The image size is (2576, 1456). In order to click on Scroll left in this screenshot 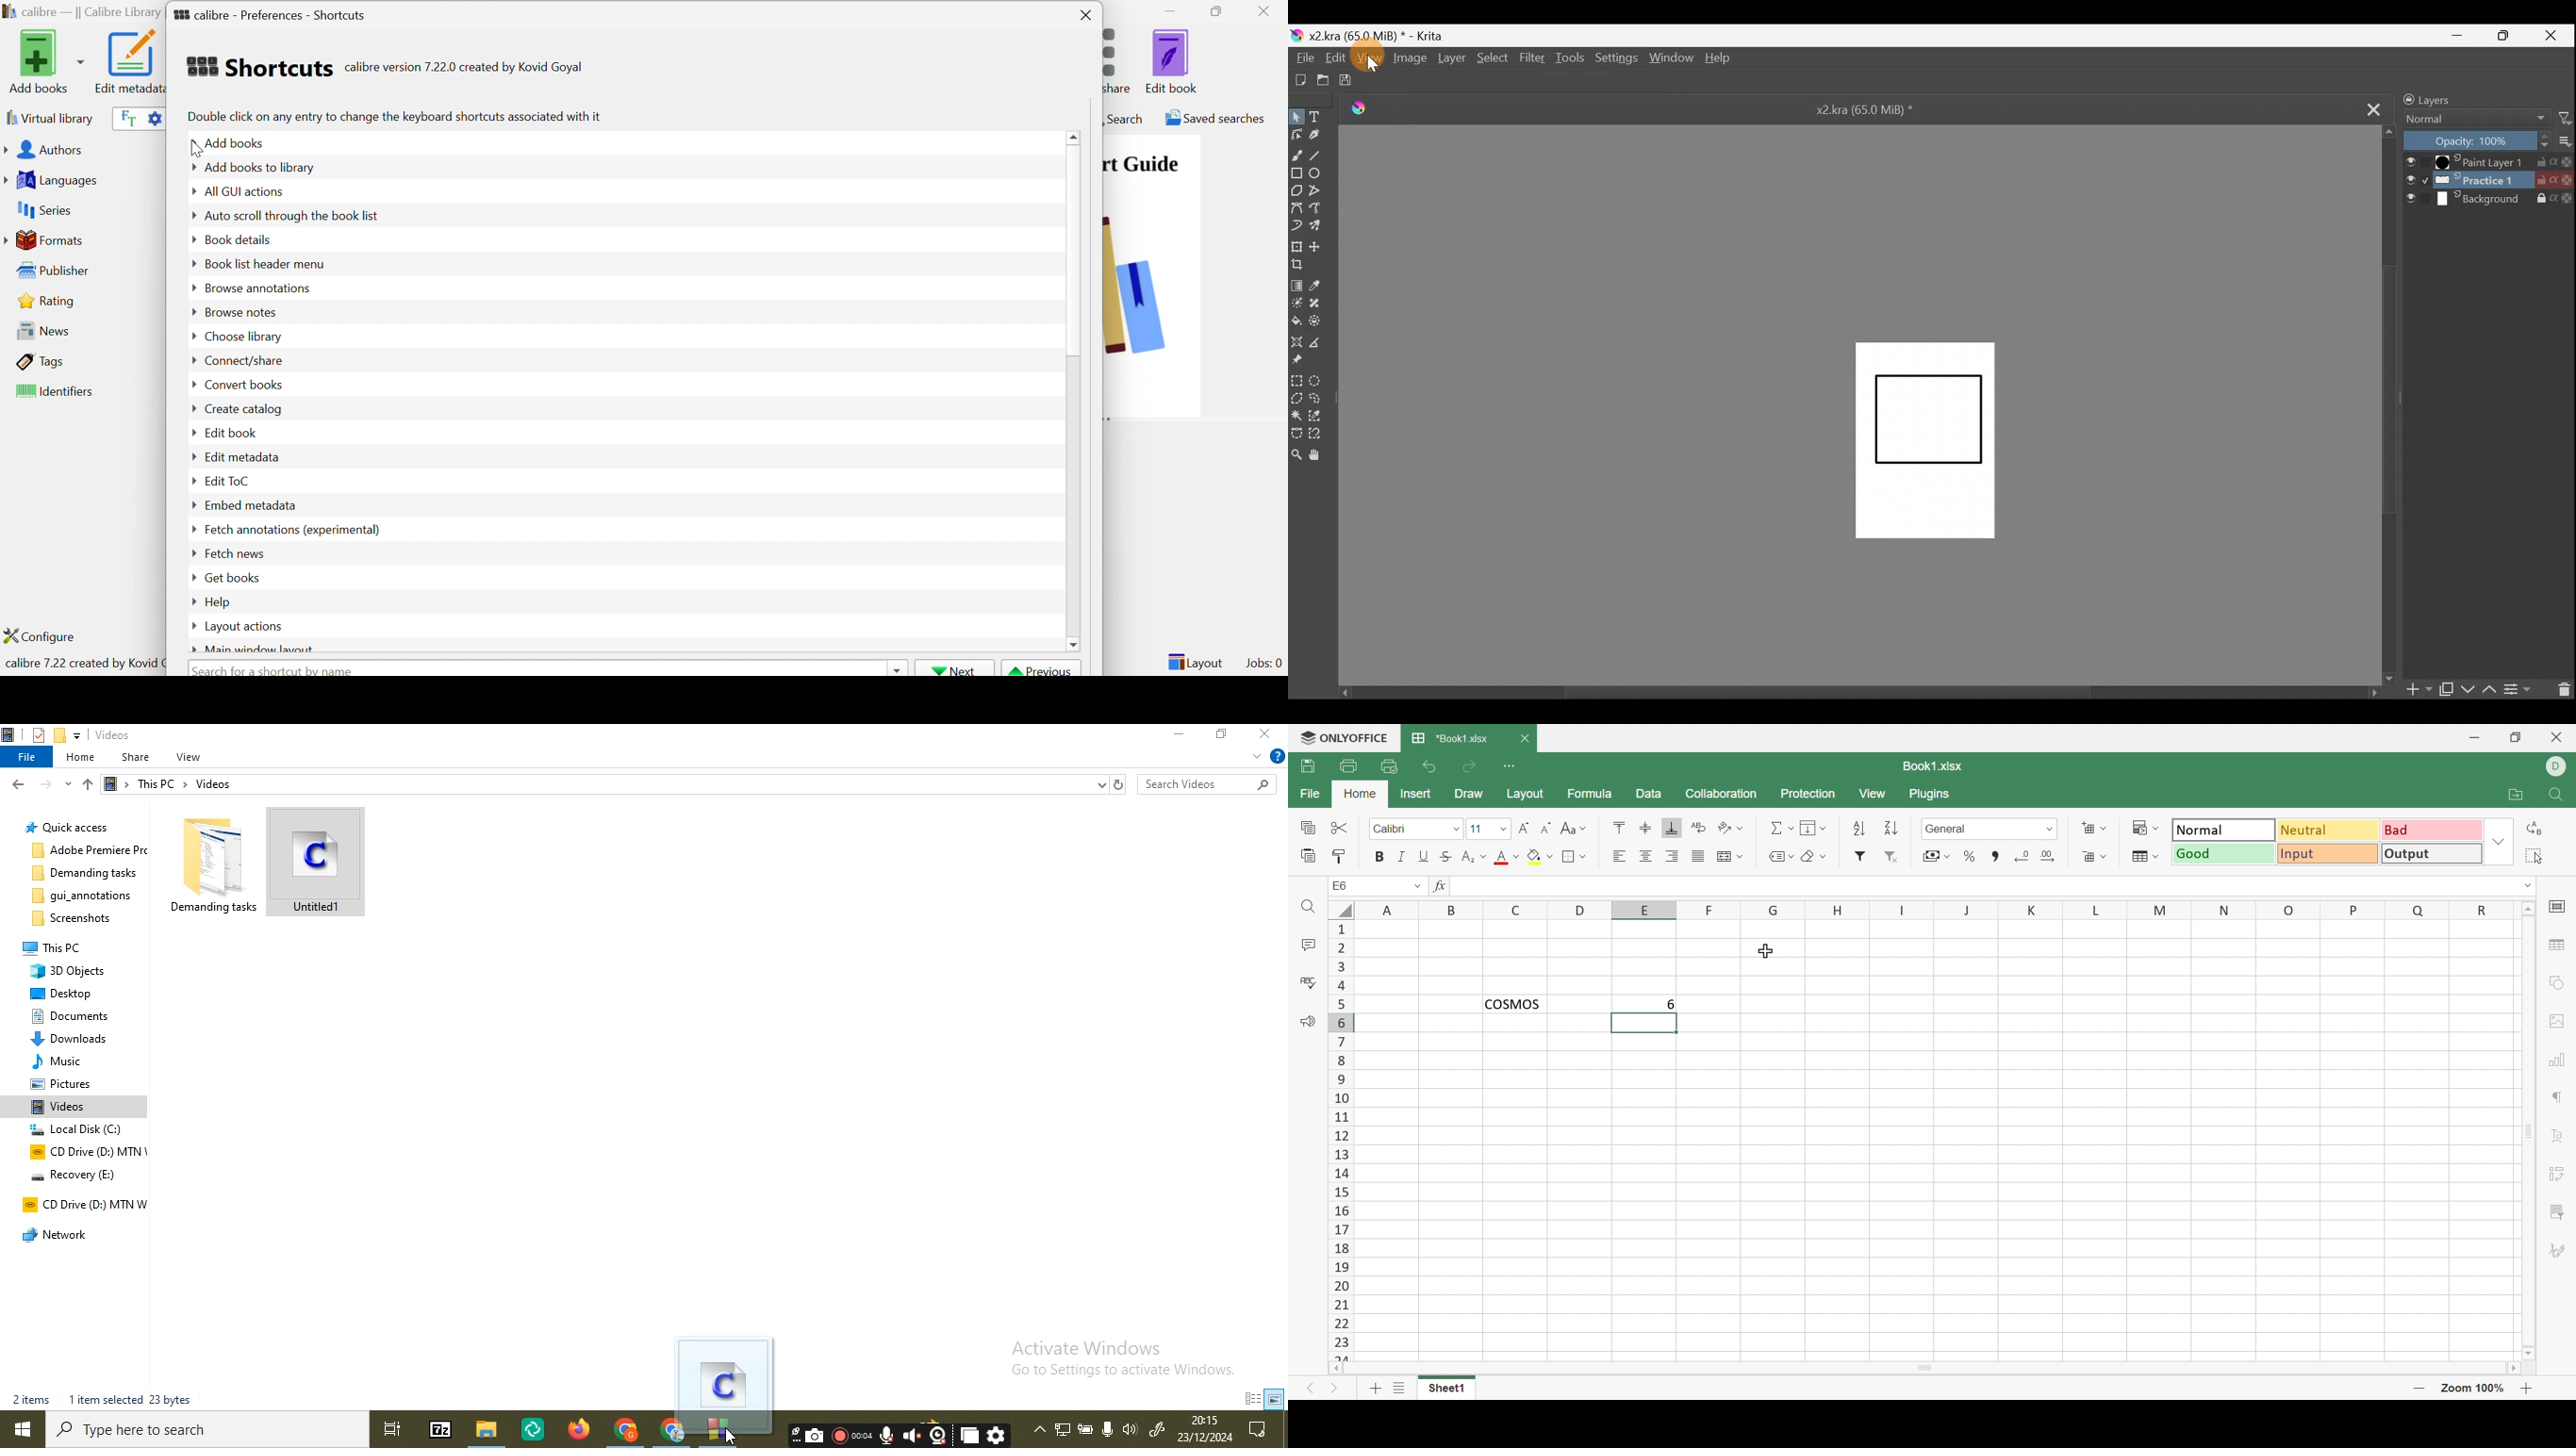, I will do `click(1337, 1369)`.